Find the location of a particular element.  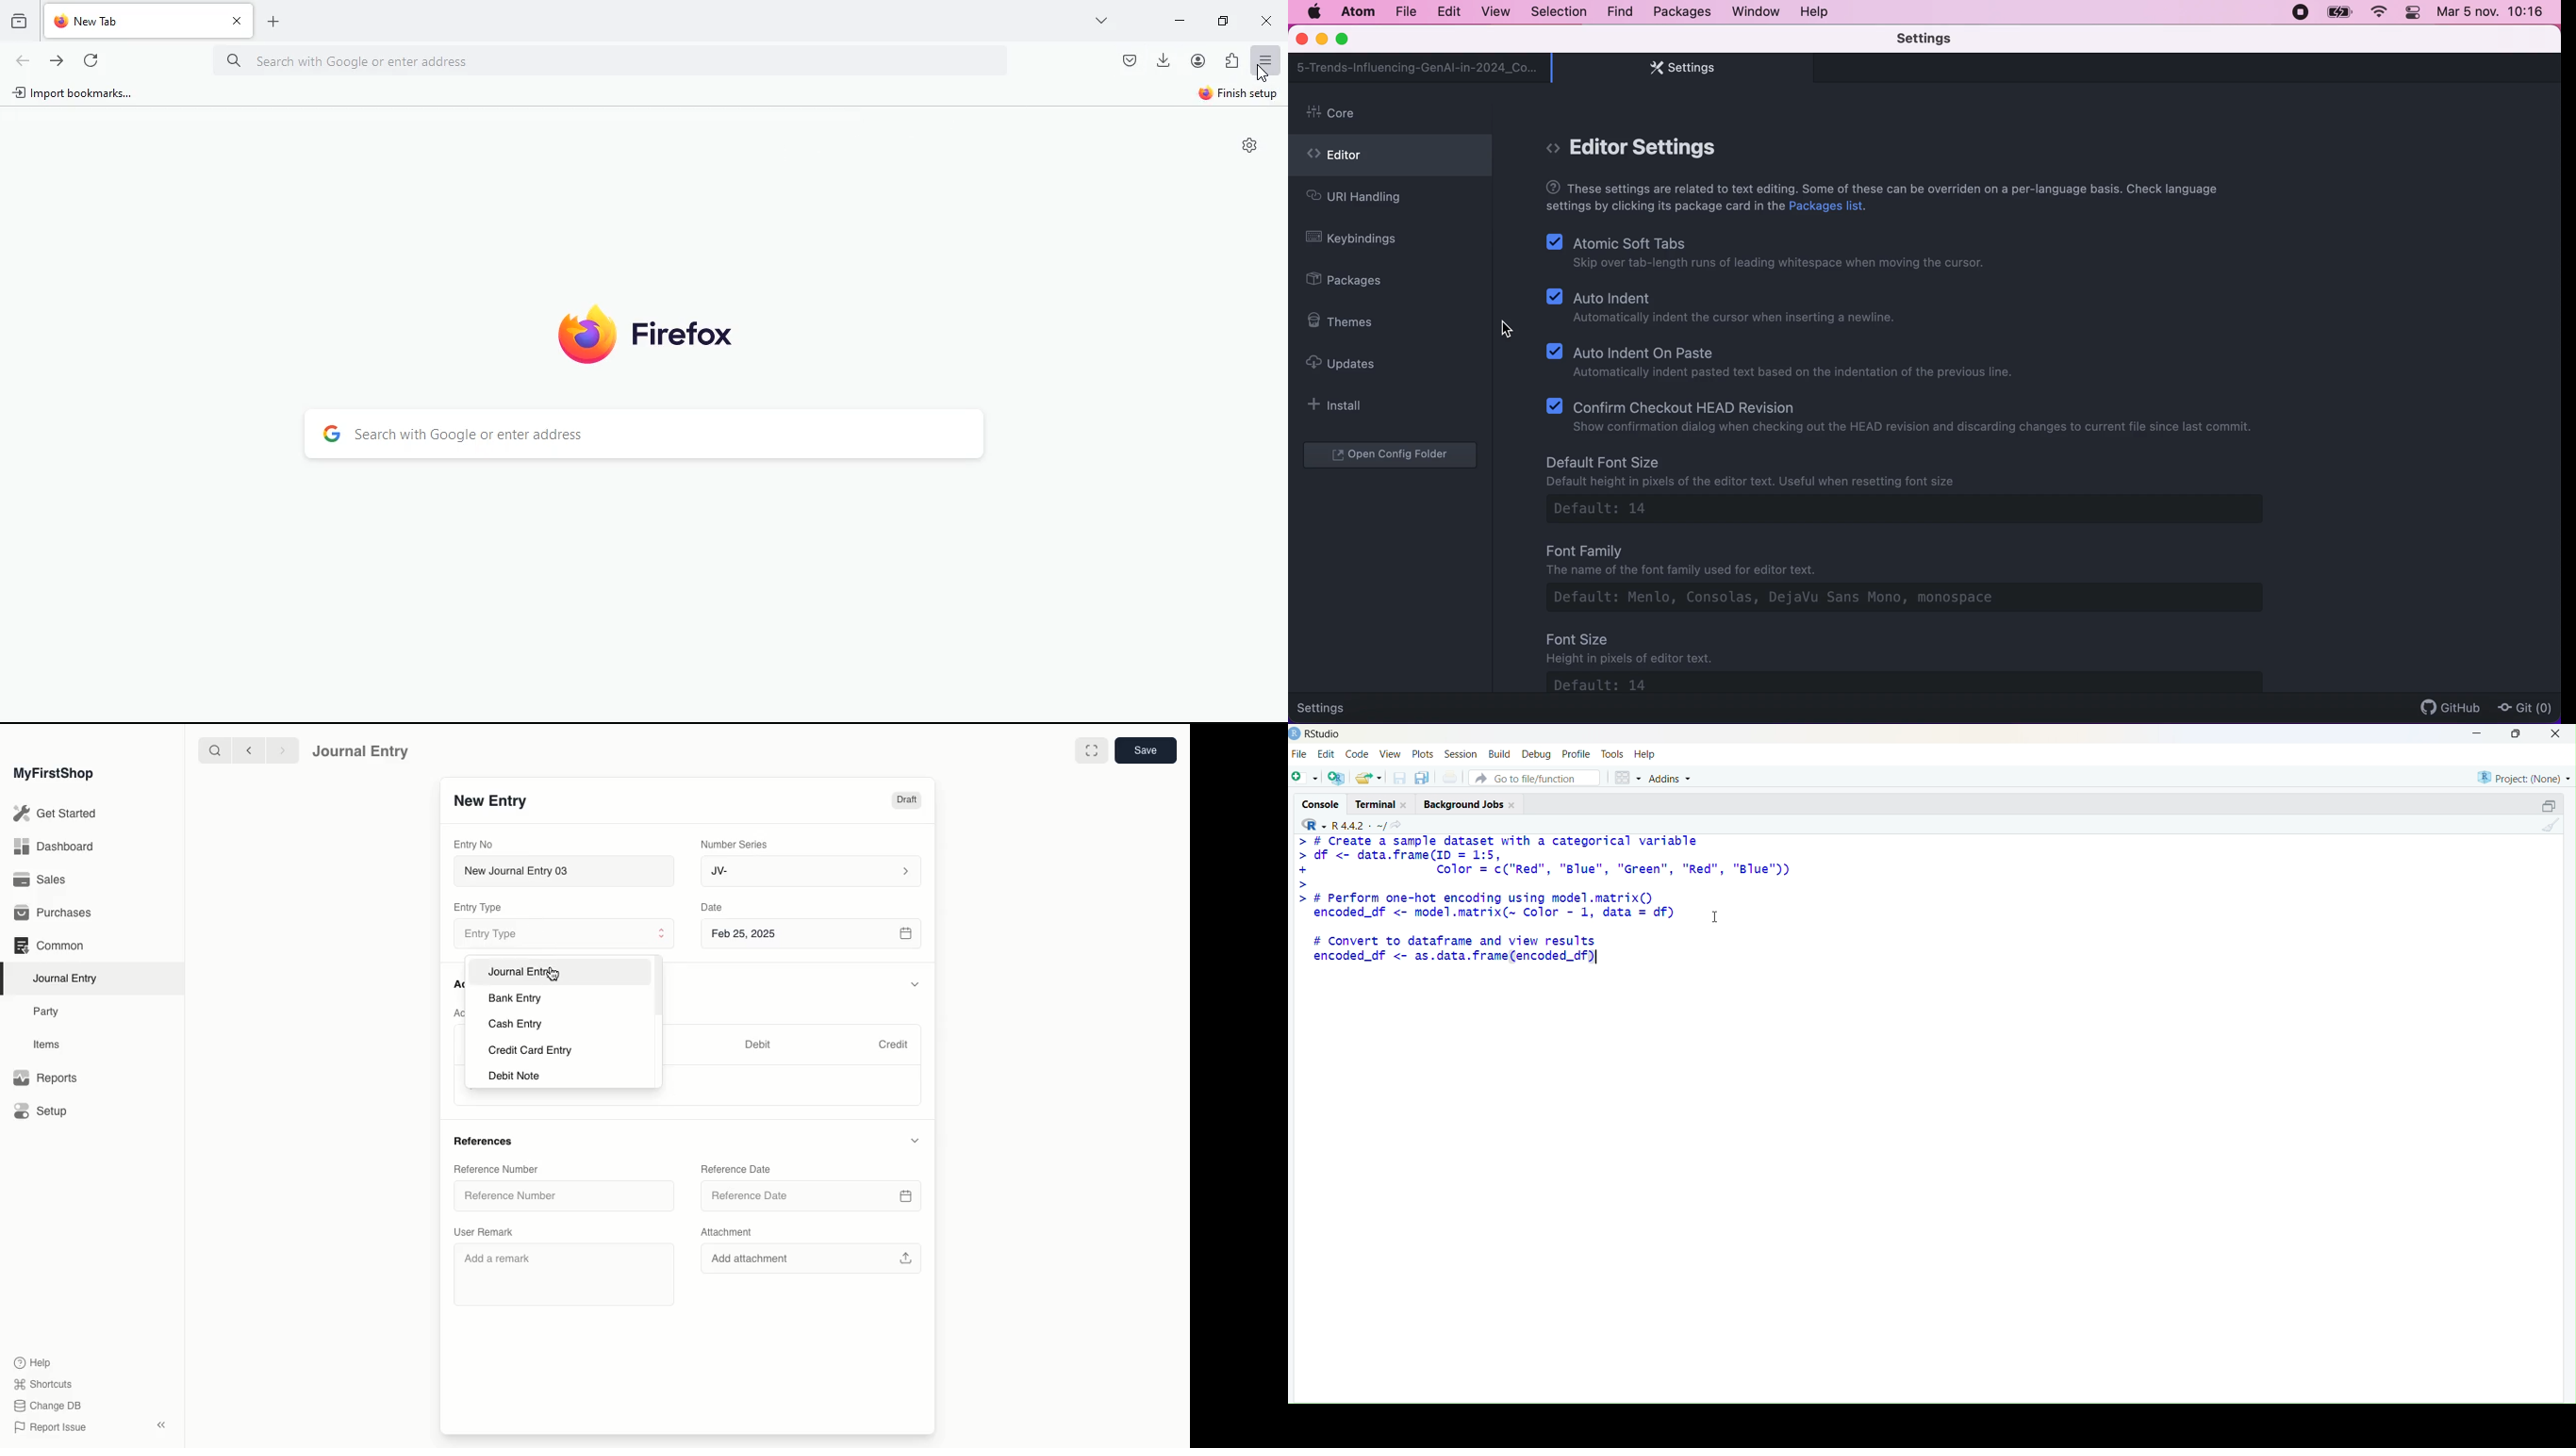

settings is located at coordinates (1250, 145).